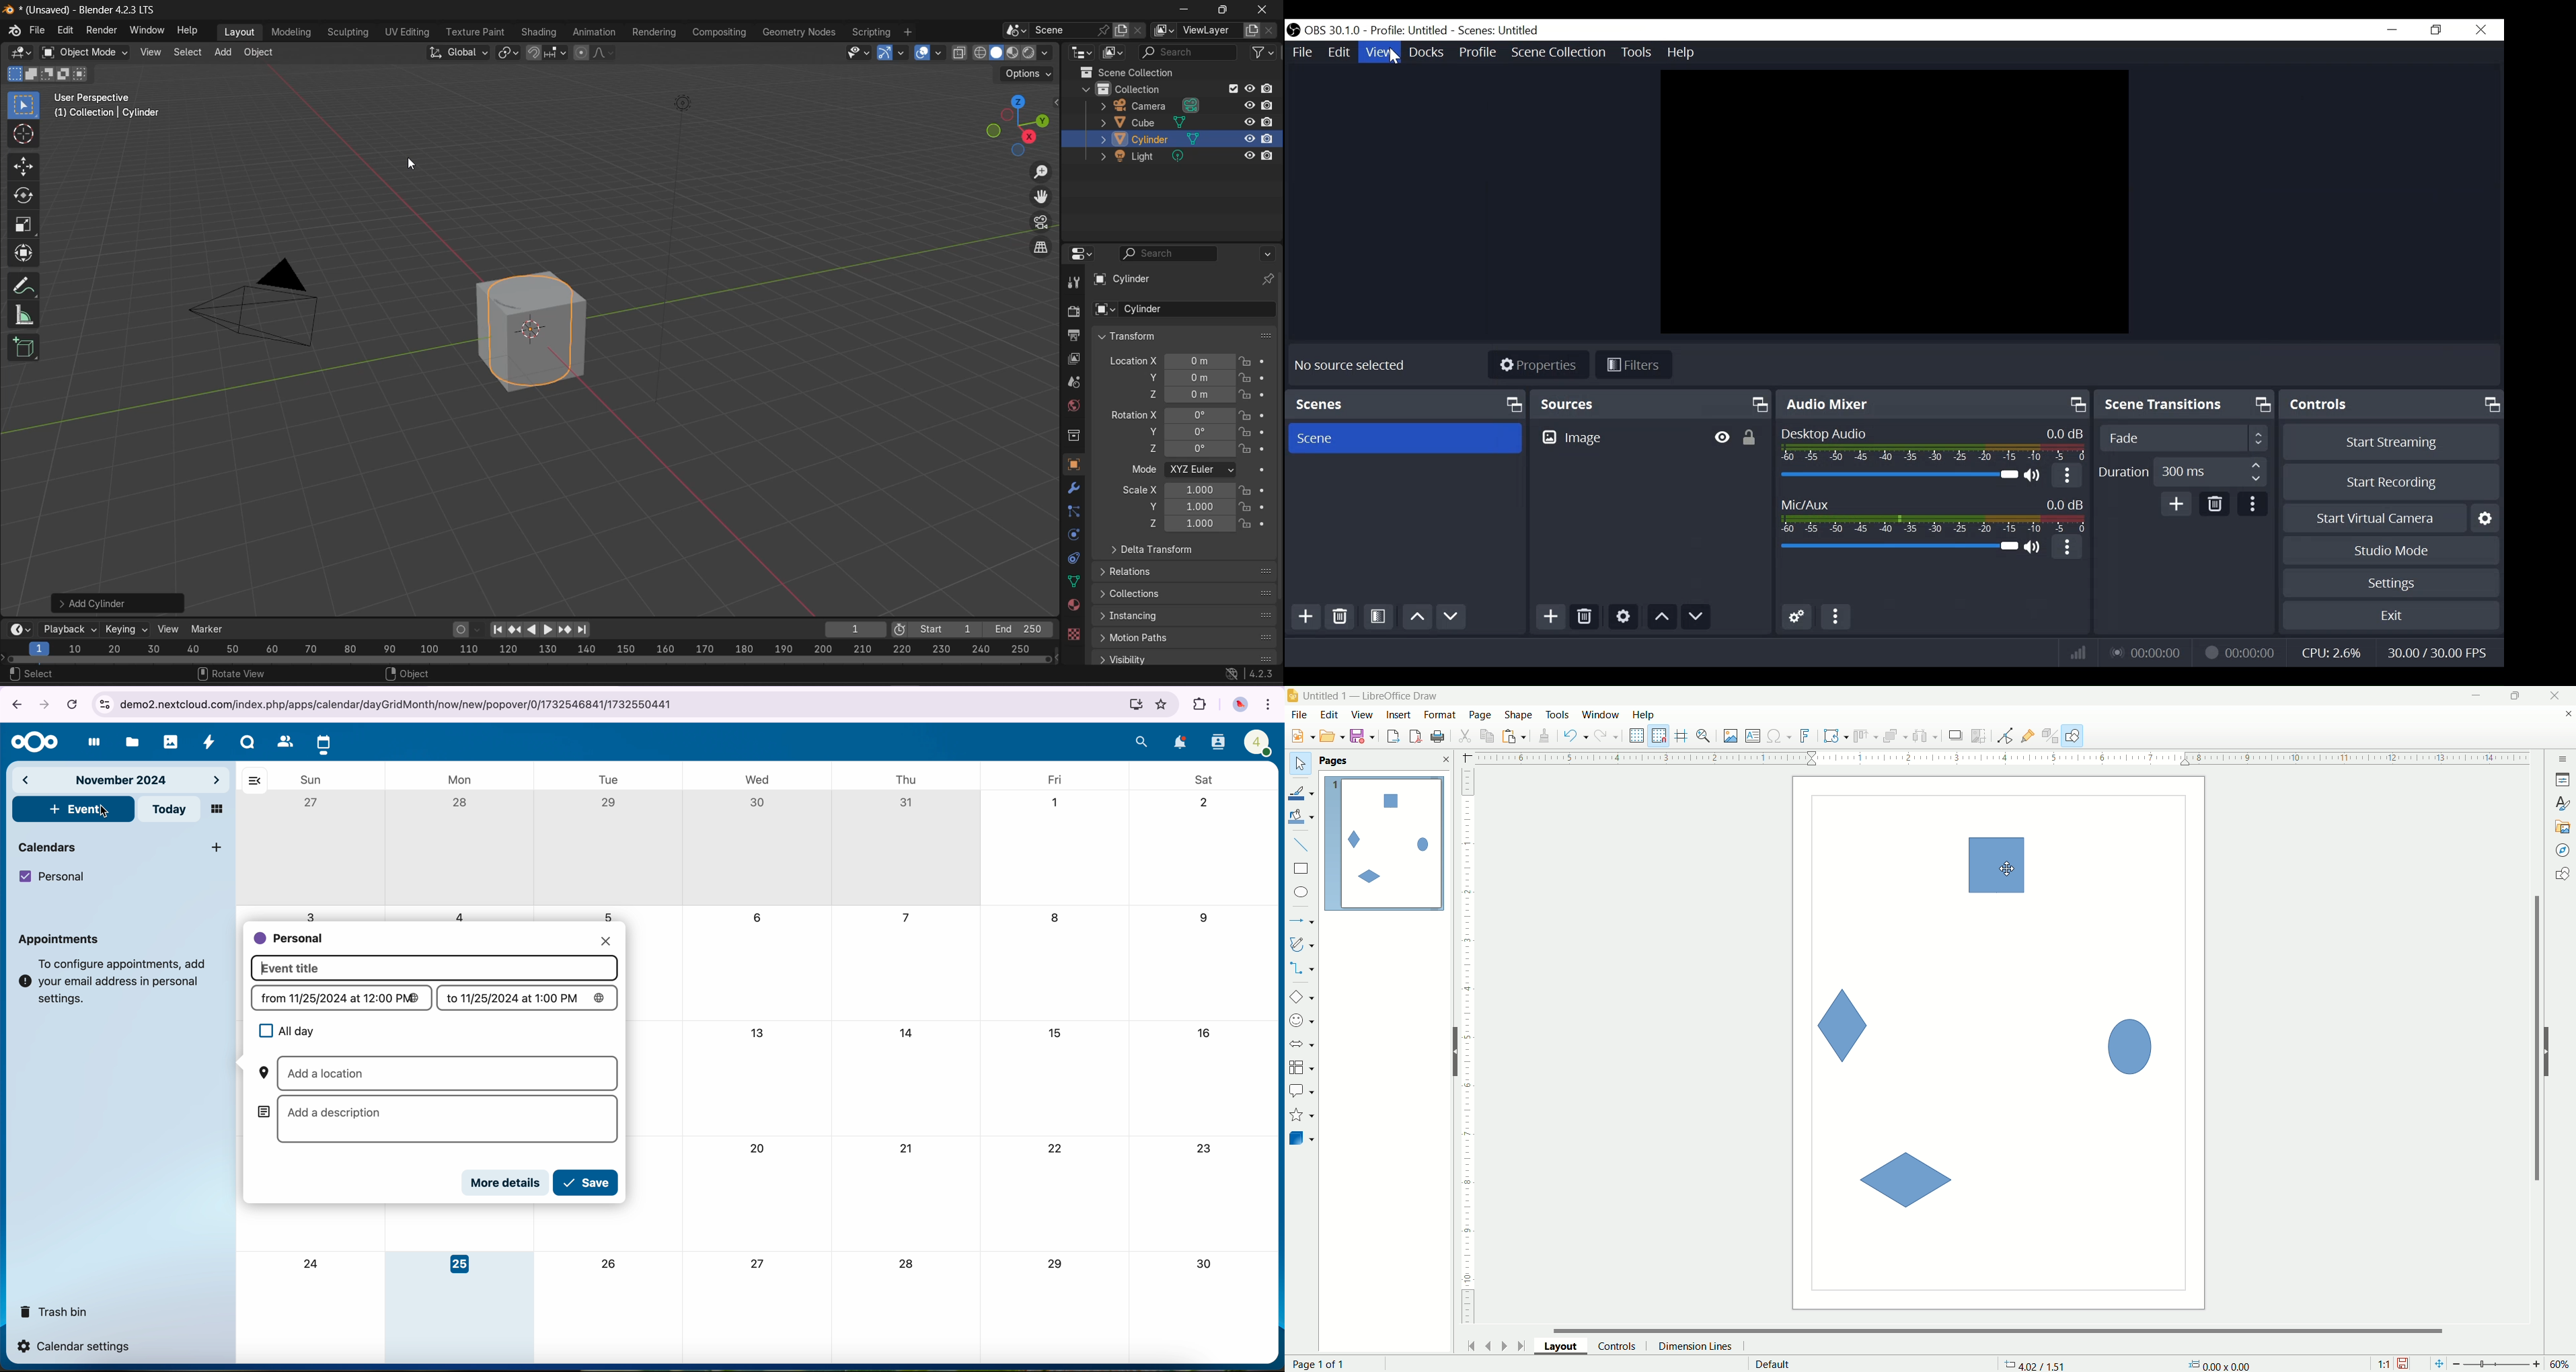  I want to click on pin scene to workspace, so click(1104, 31).